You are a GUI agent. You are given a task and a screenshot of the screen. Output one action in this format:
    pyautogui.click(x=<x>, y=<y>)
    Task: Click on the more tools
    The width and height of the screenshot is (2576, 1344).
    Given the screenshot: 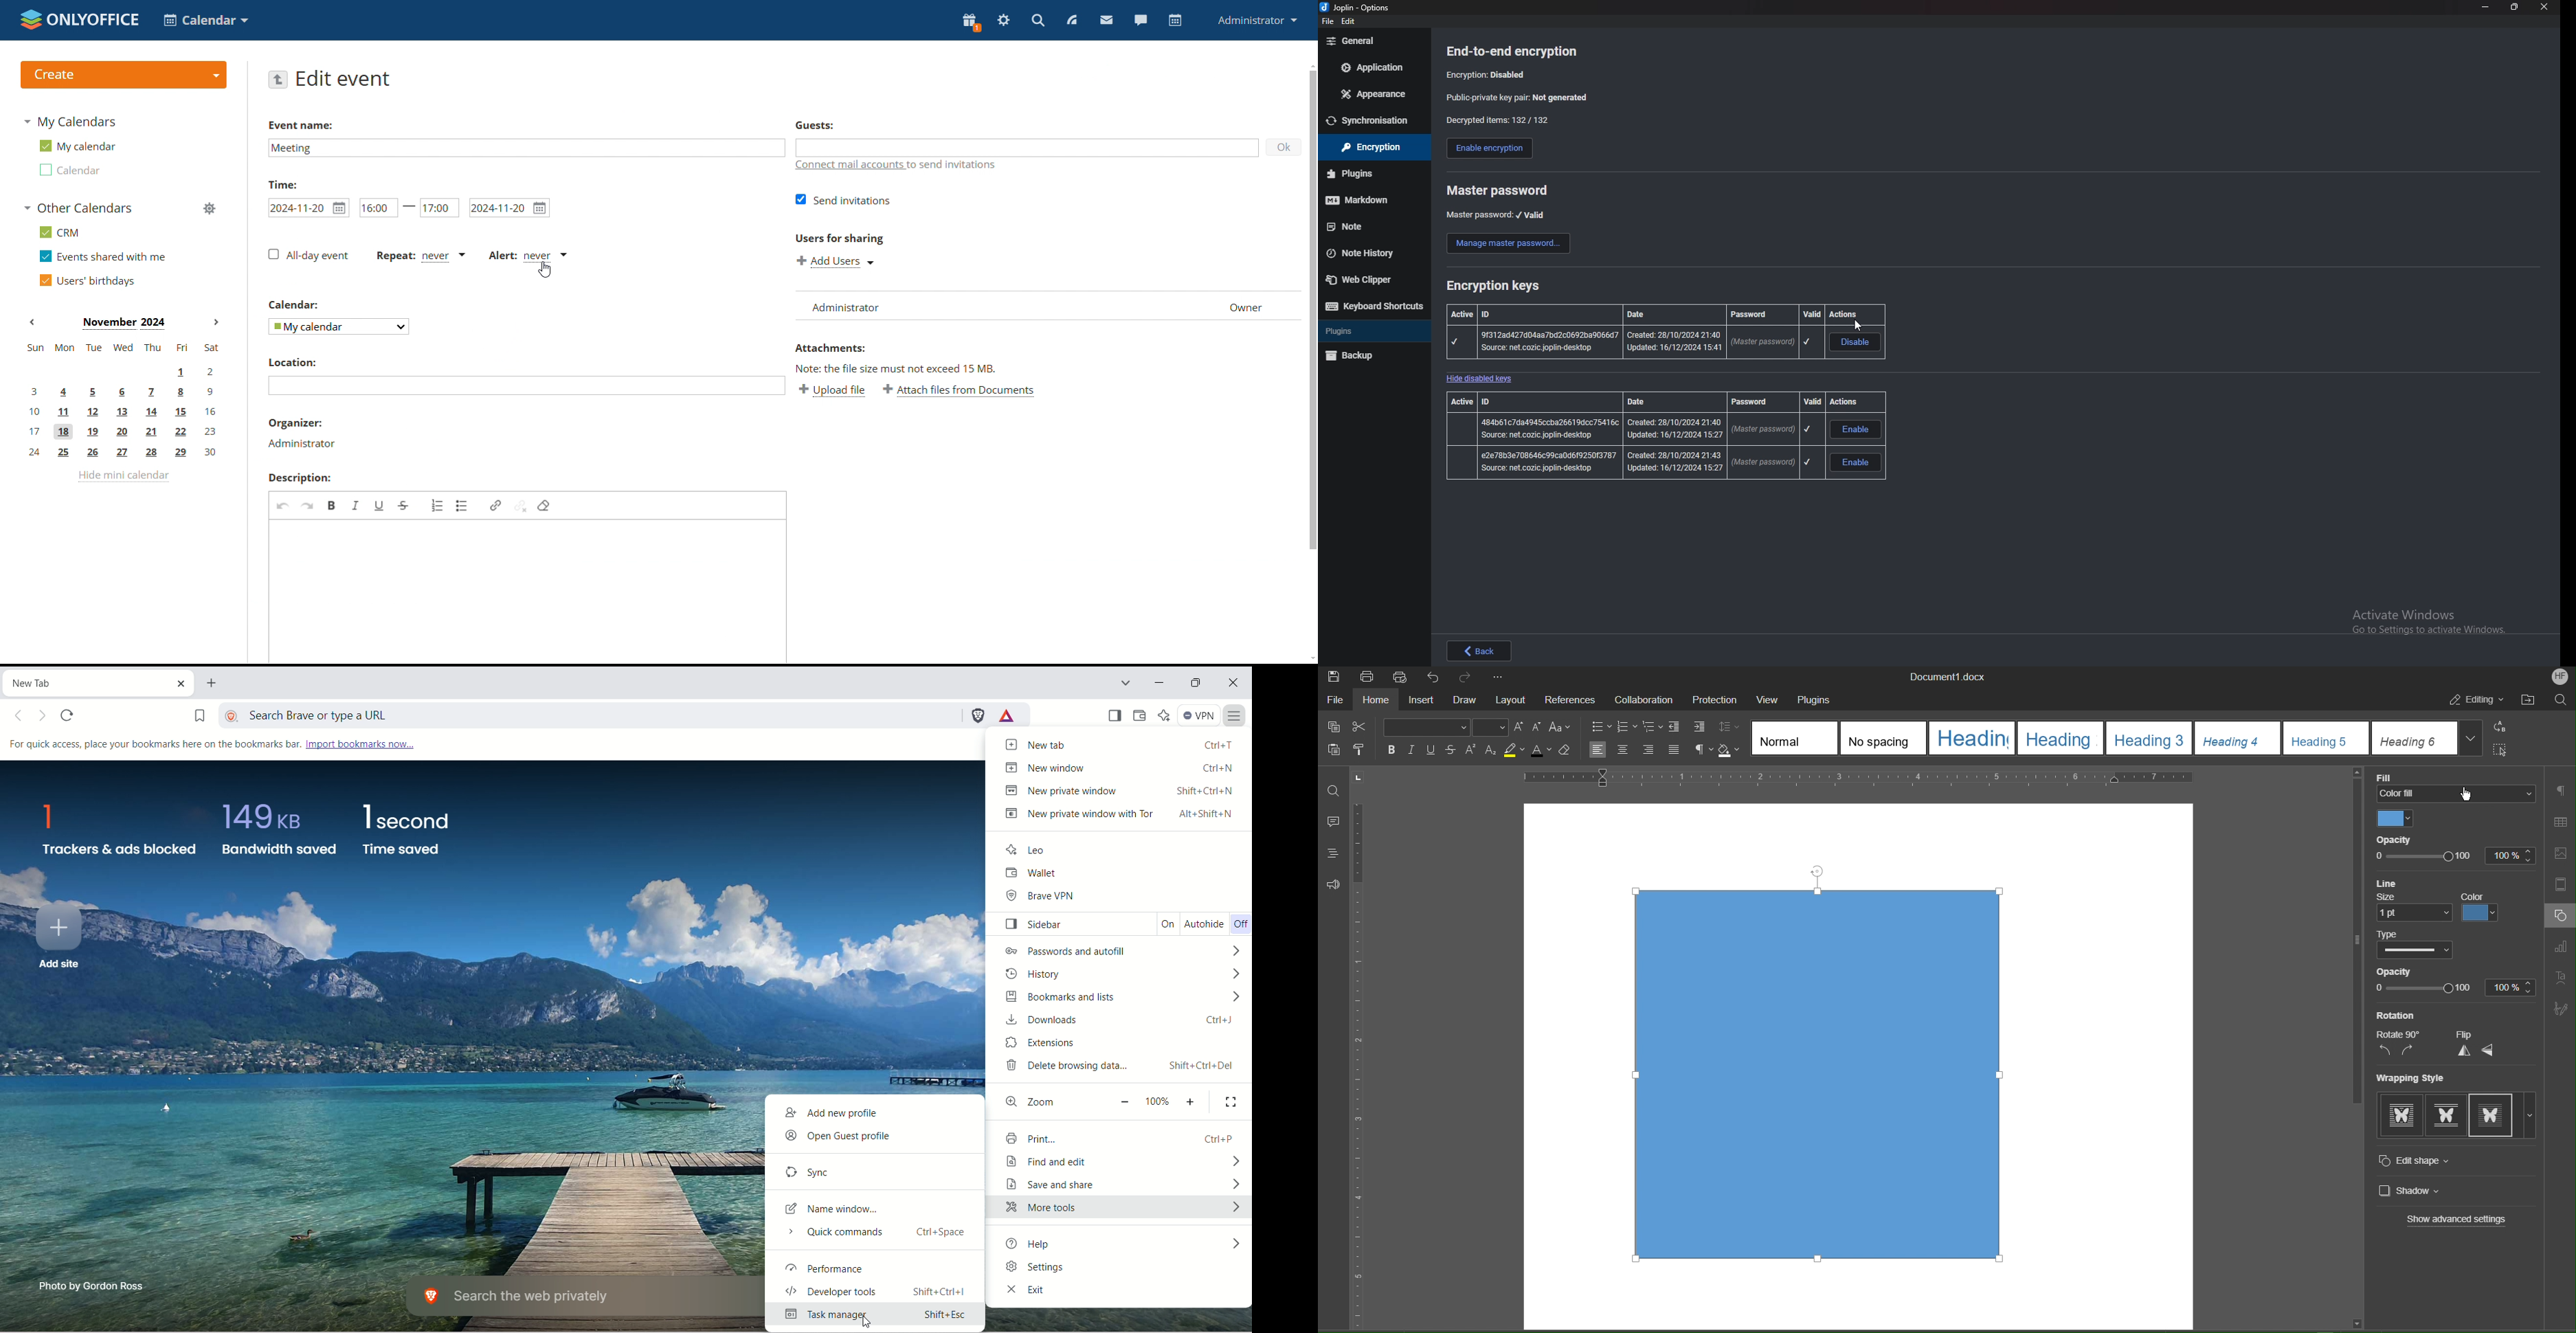 What is the action you would take?
    pyautogui.click(x=1124, y=1211)
    